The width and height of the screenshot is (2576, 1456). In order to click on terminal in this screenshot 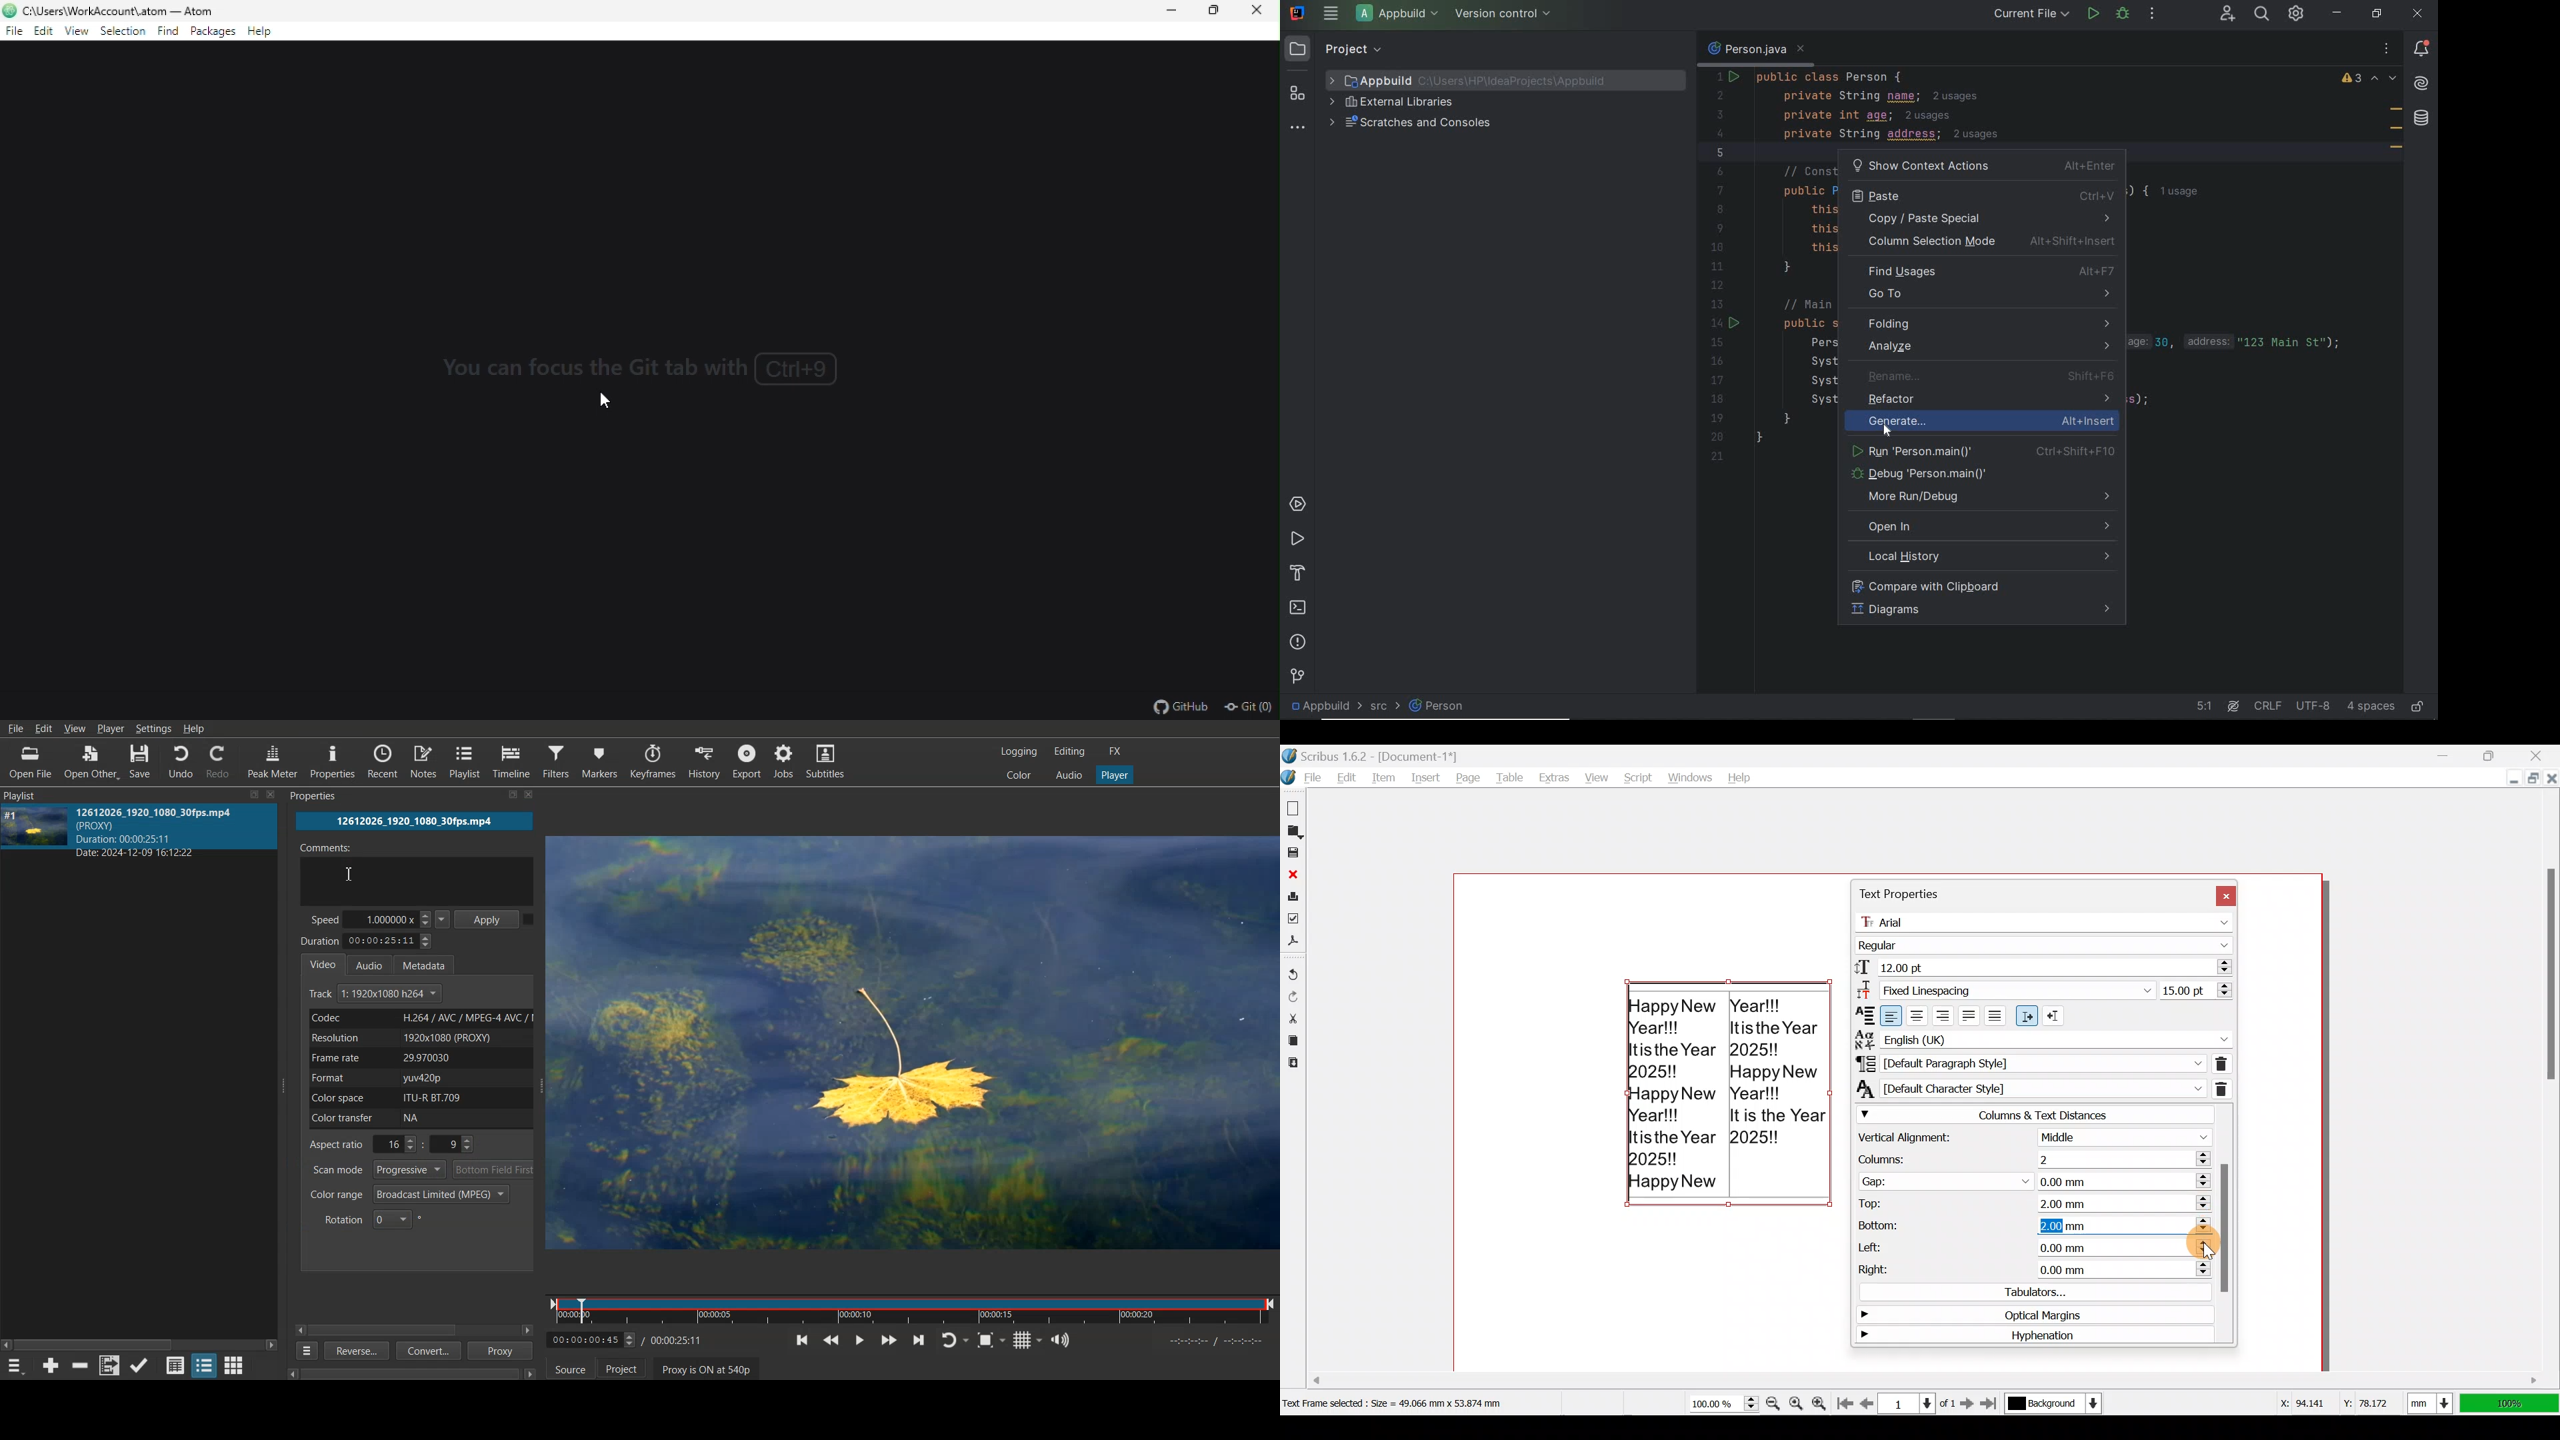, I will do `click(1299, 606)`.